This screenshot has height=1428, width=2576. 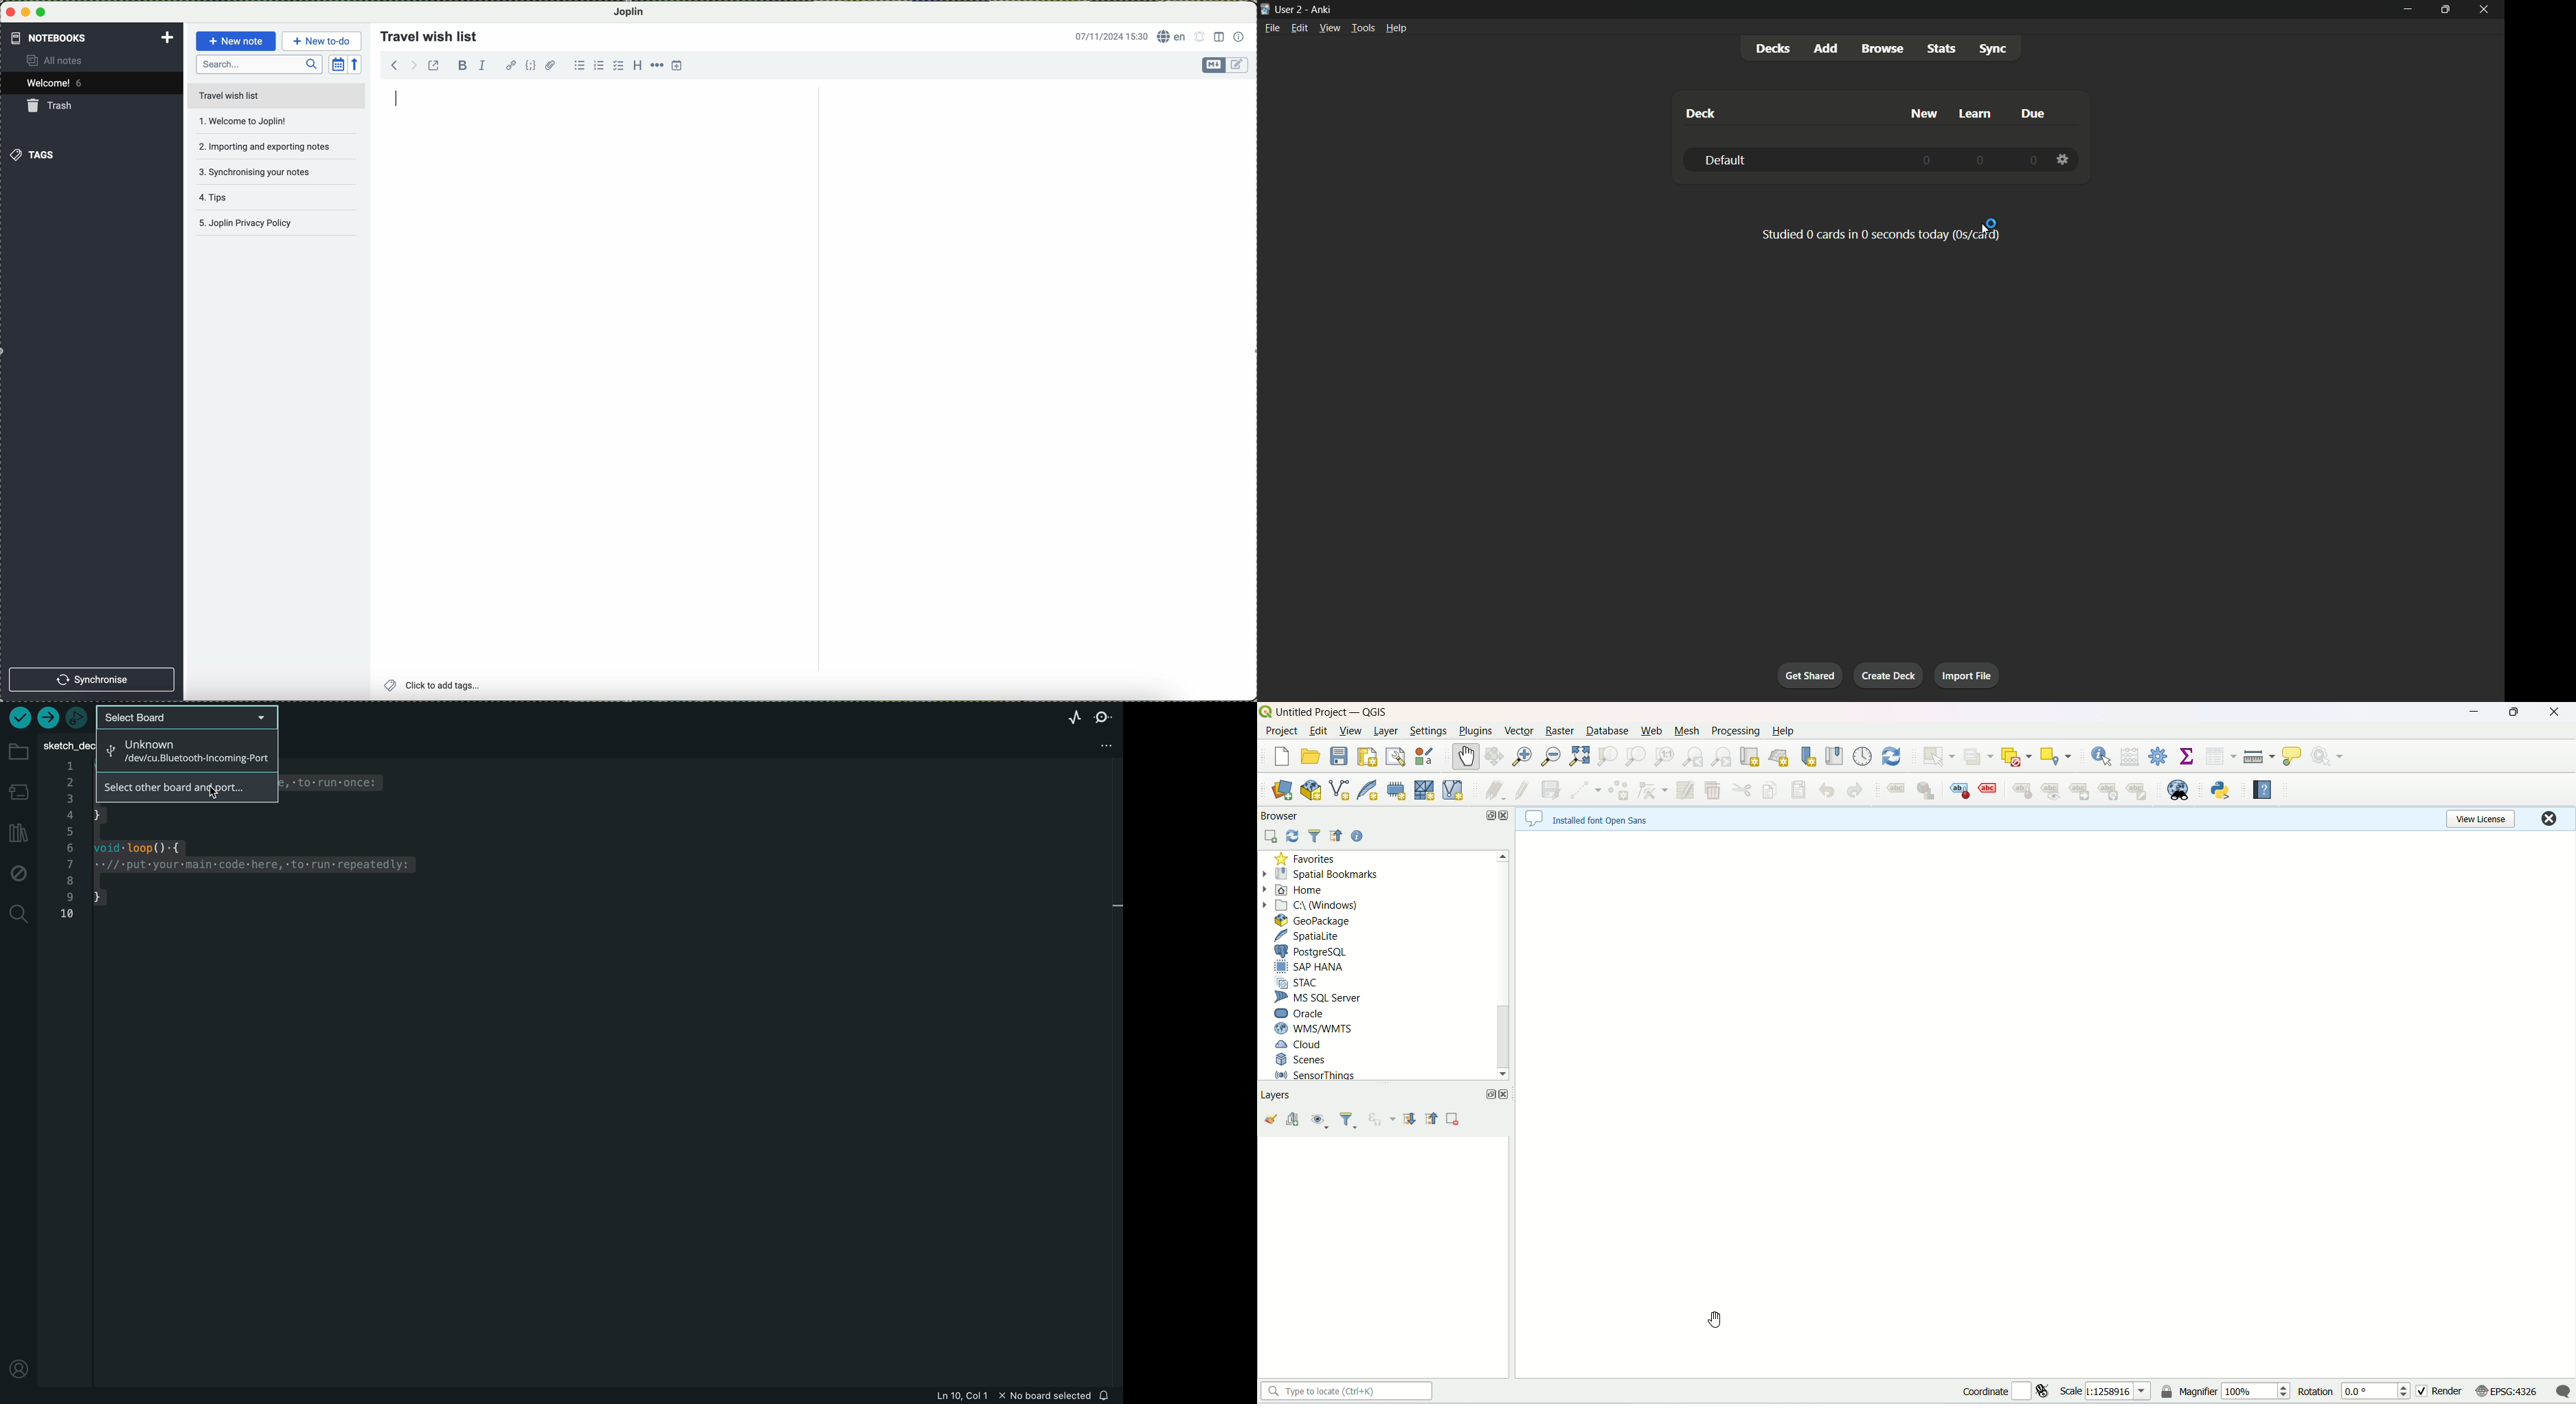 What do you see at coordinates (1767, 789) in the screenshot?
I see `copy` at bounding box center [1767, 789].